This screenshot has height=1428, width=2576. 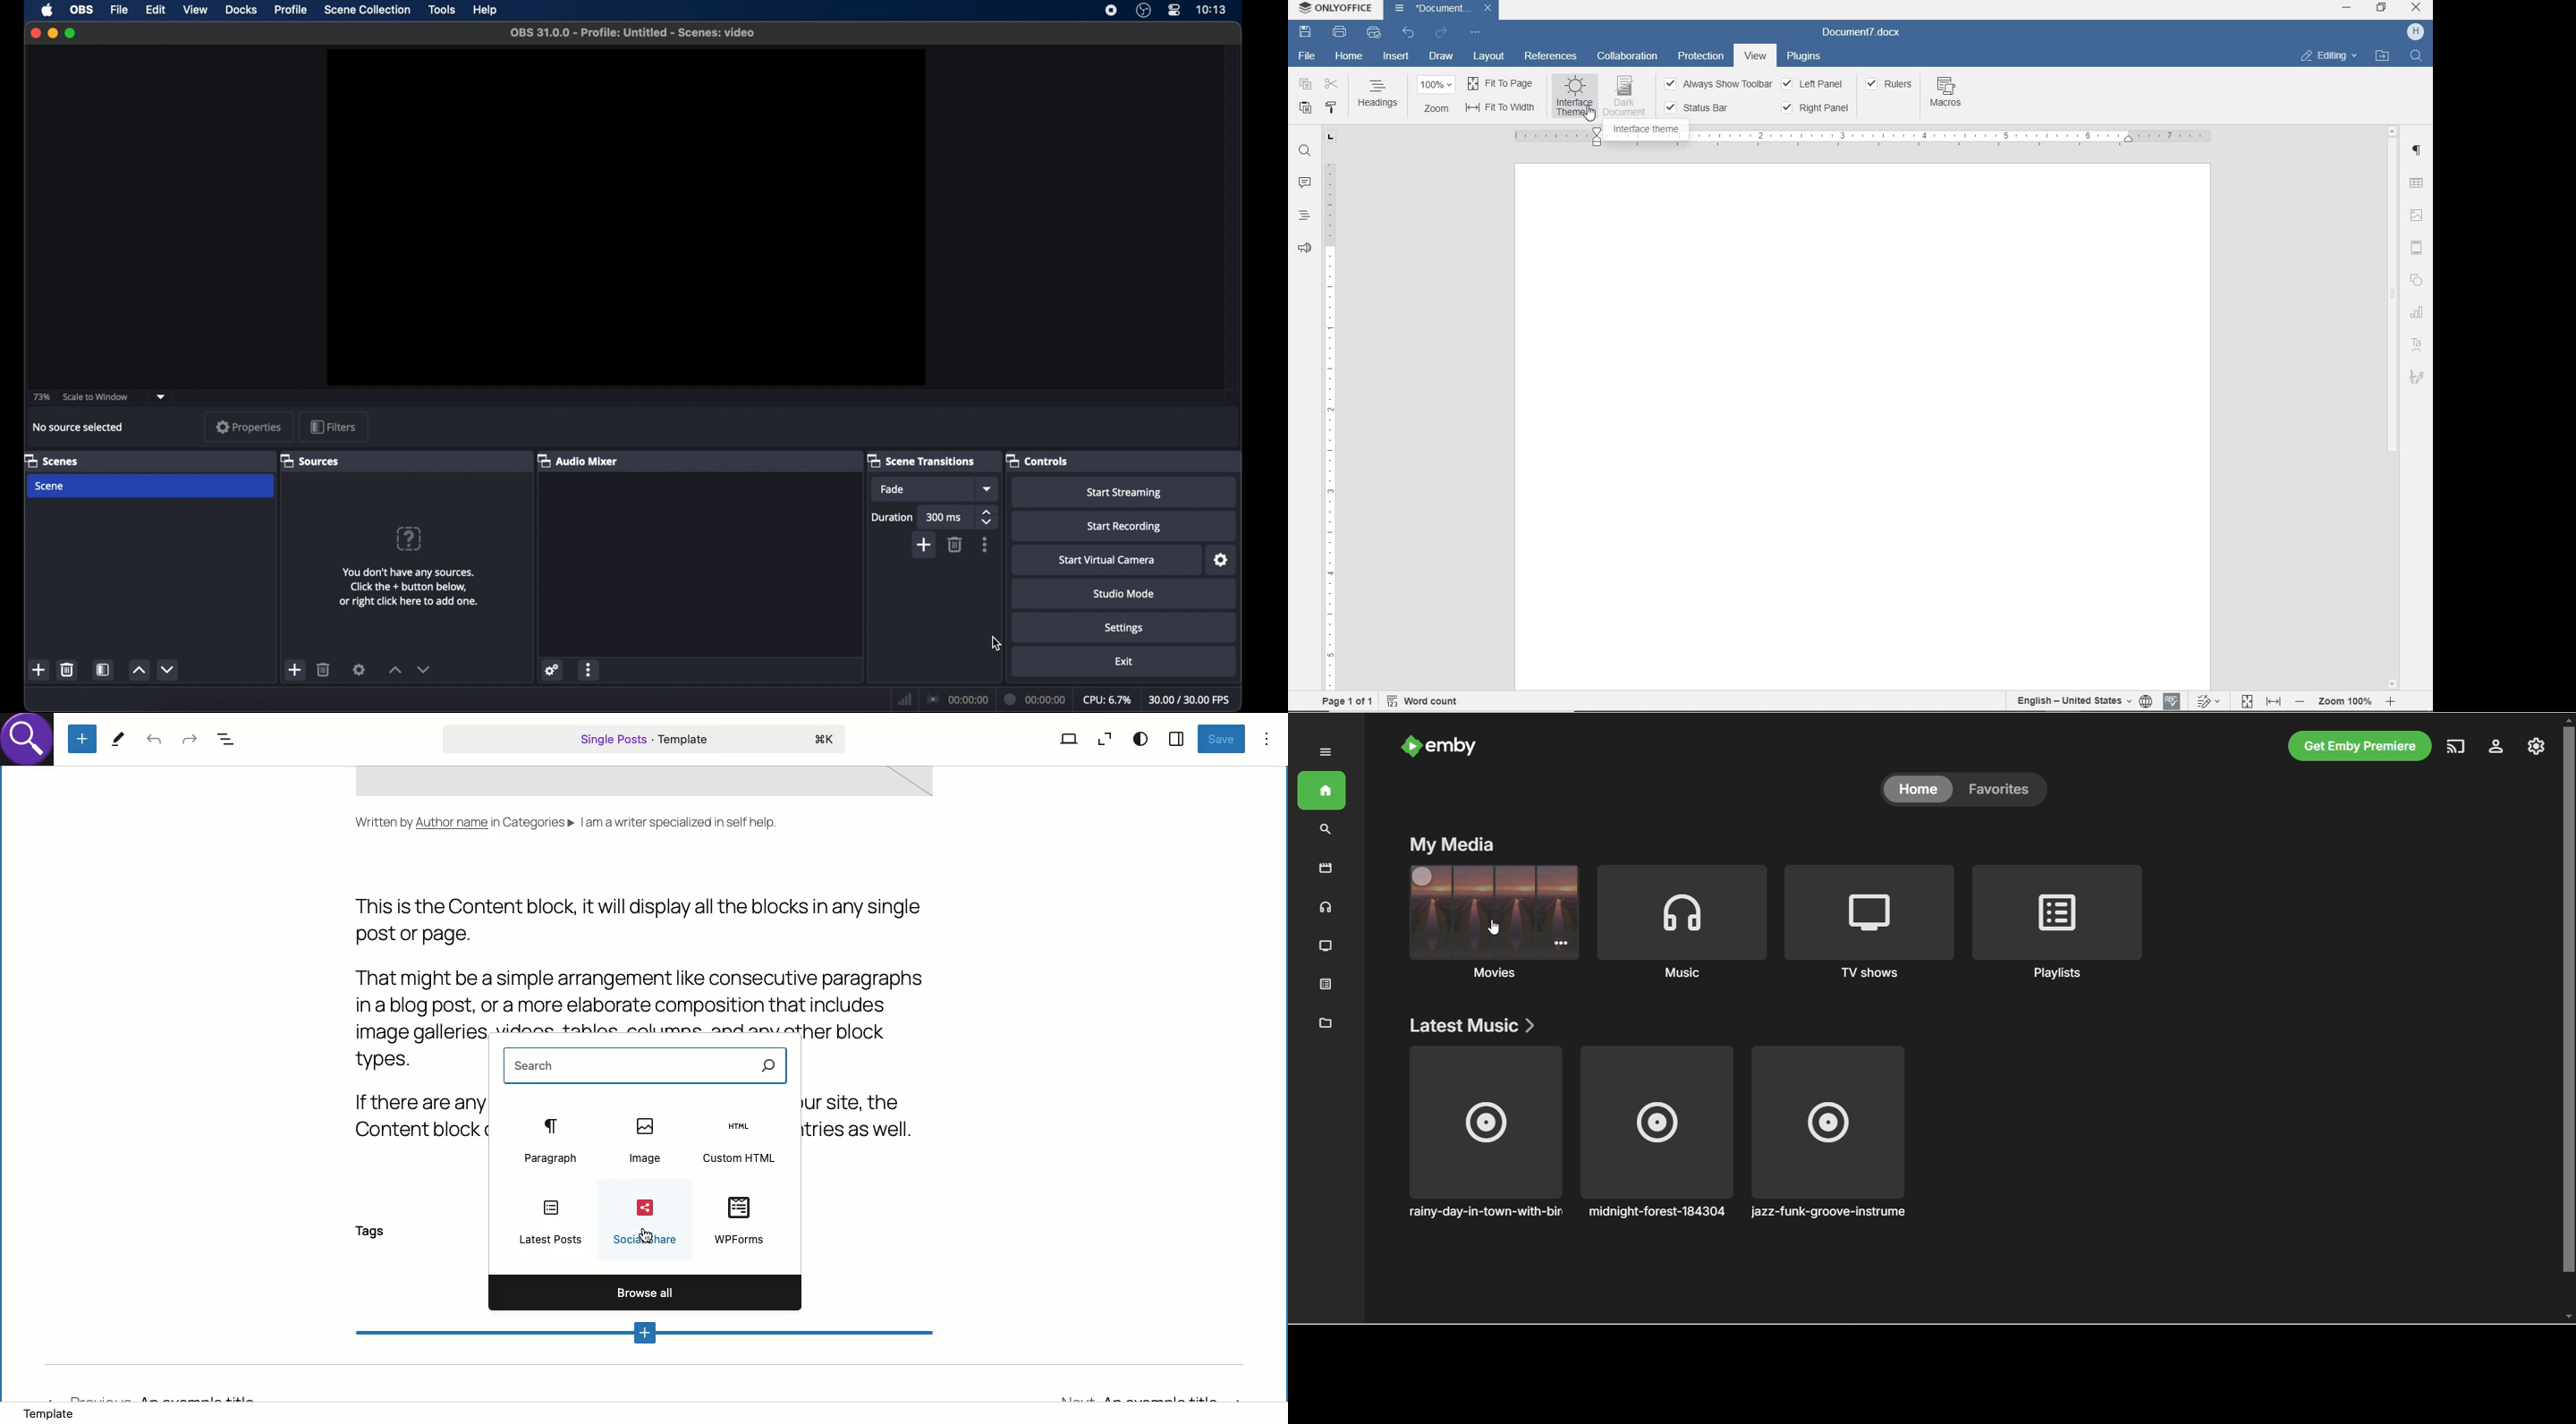 What do you see at coordinates (56, 1415) in the screenshot?
I see `Template` at bounding box center [56, 1415].